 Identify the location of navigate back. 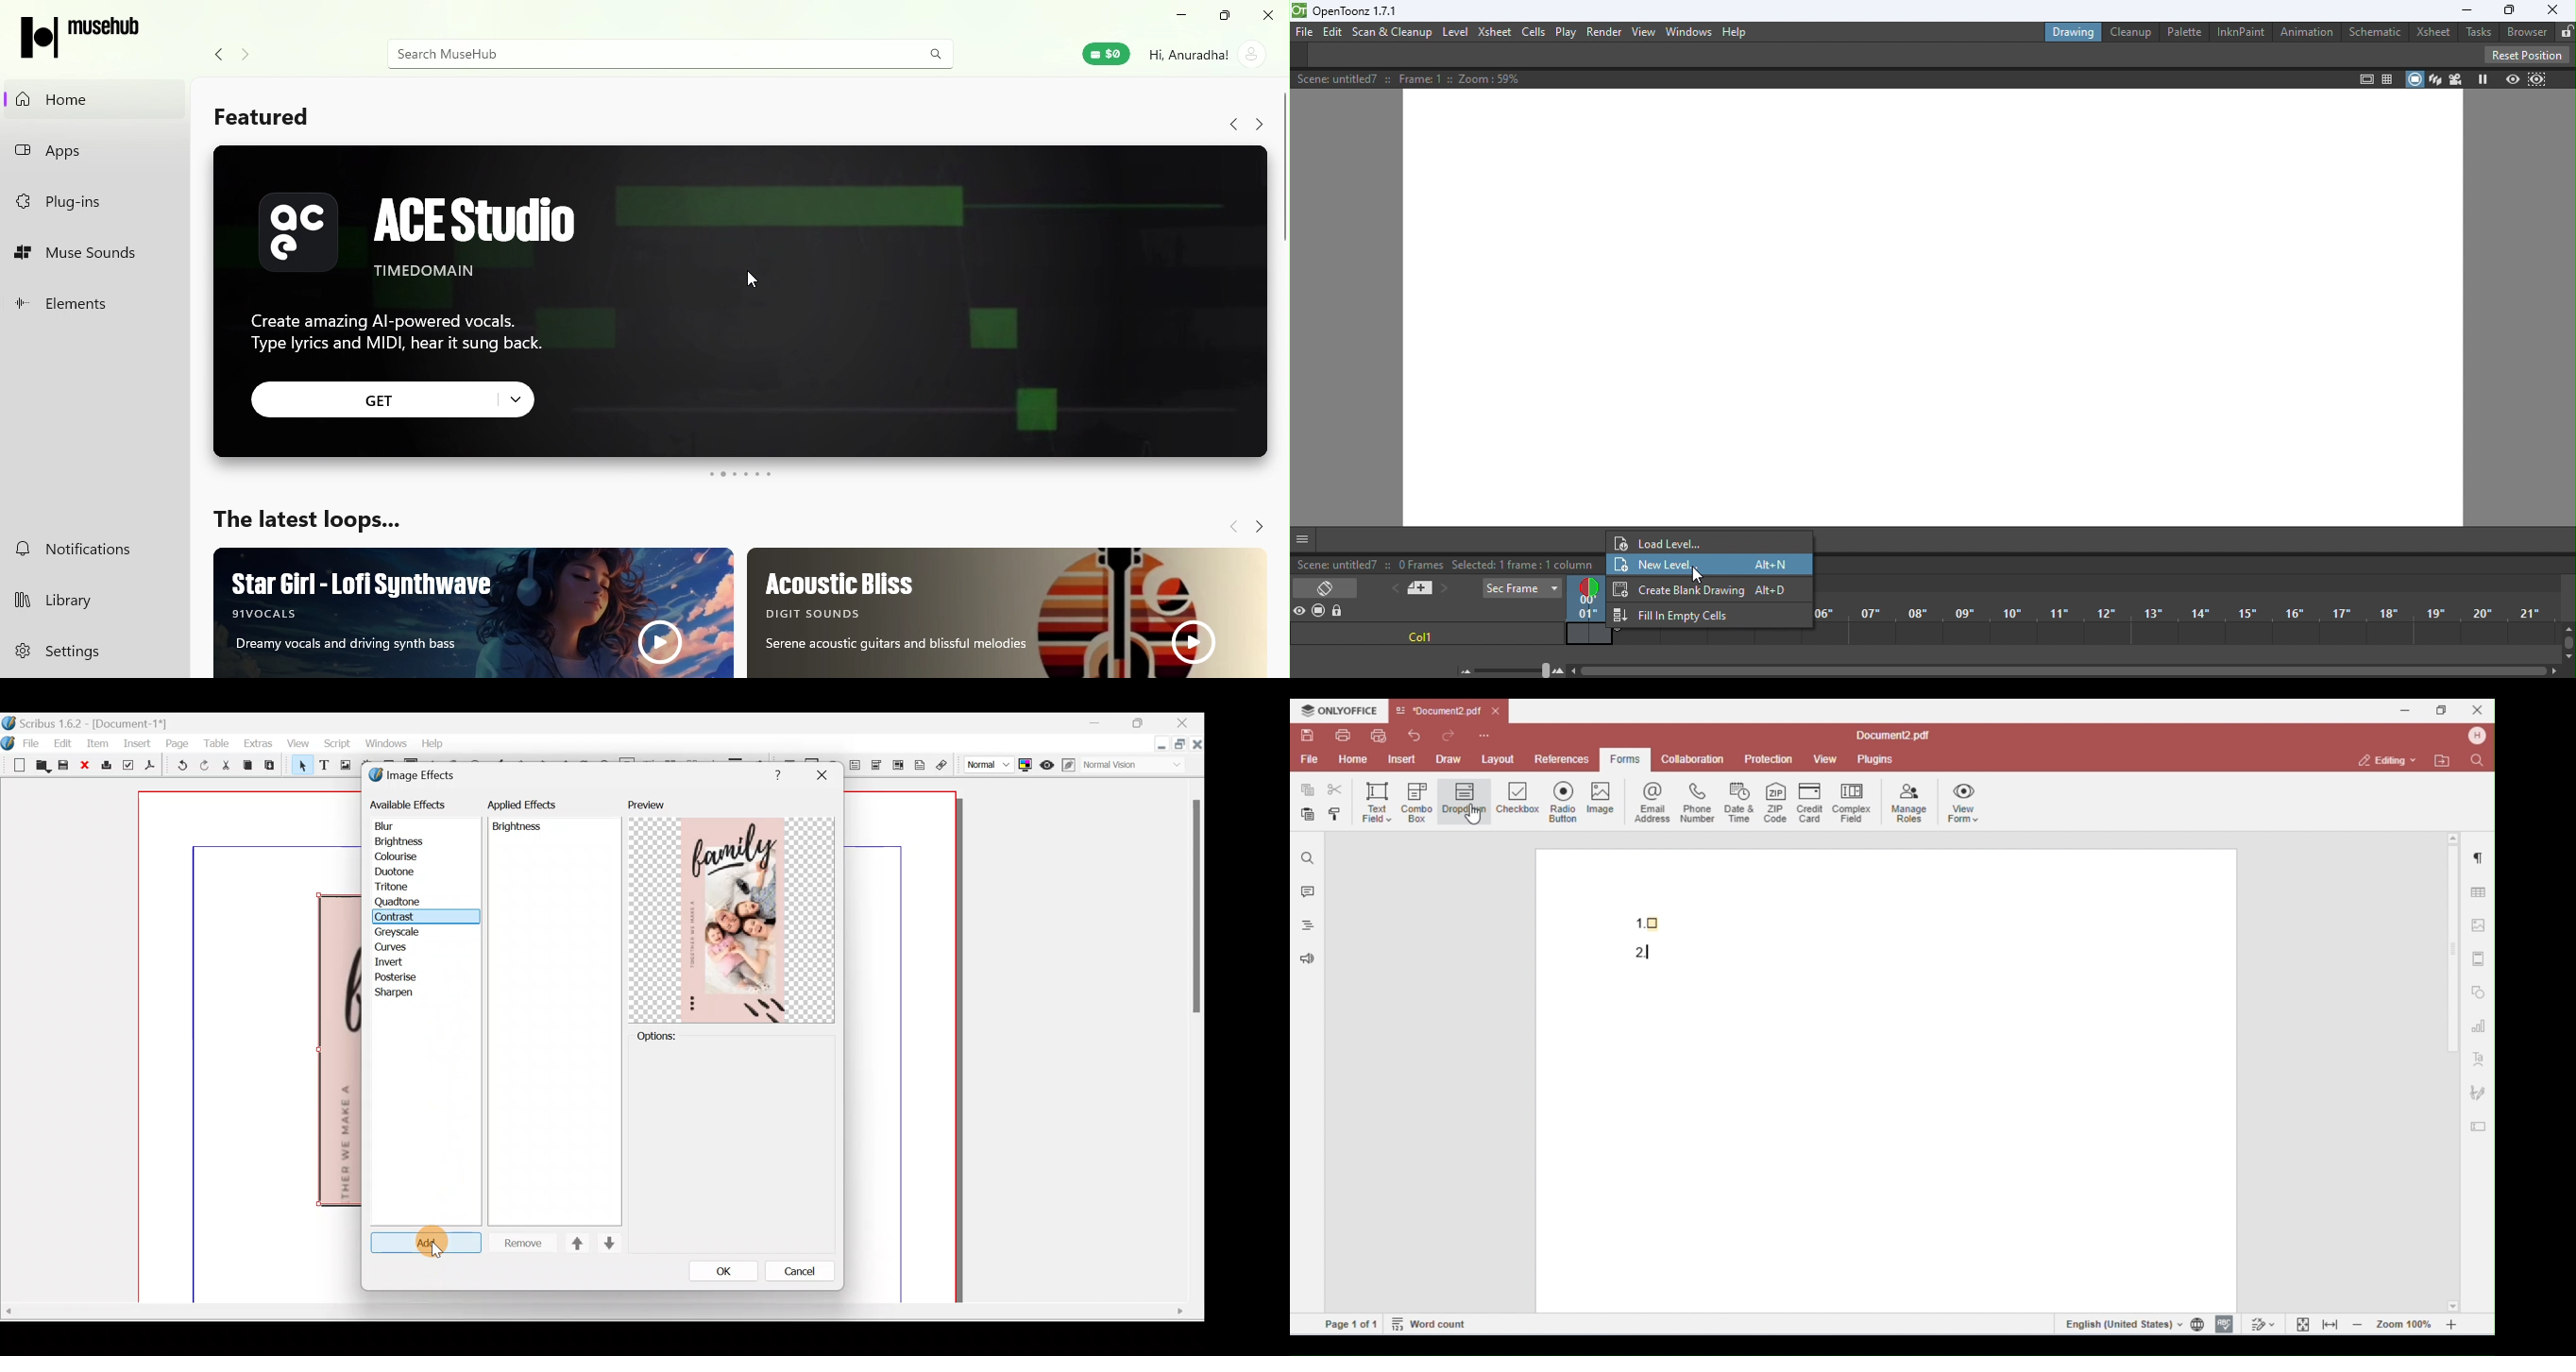
(219, 52).